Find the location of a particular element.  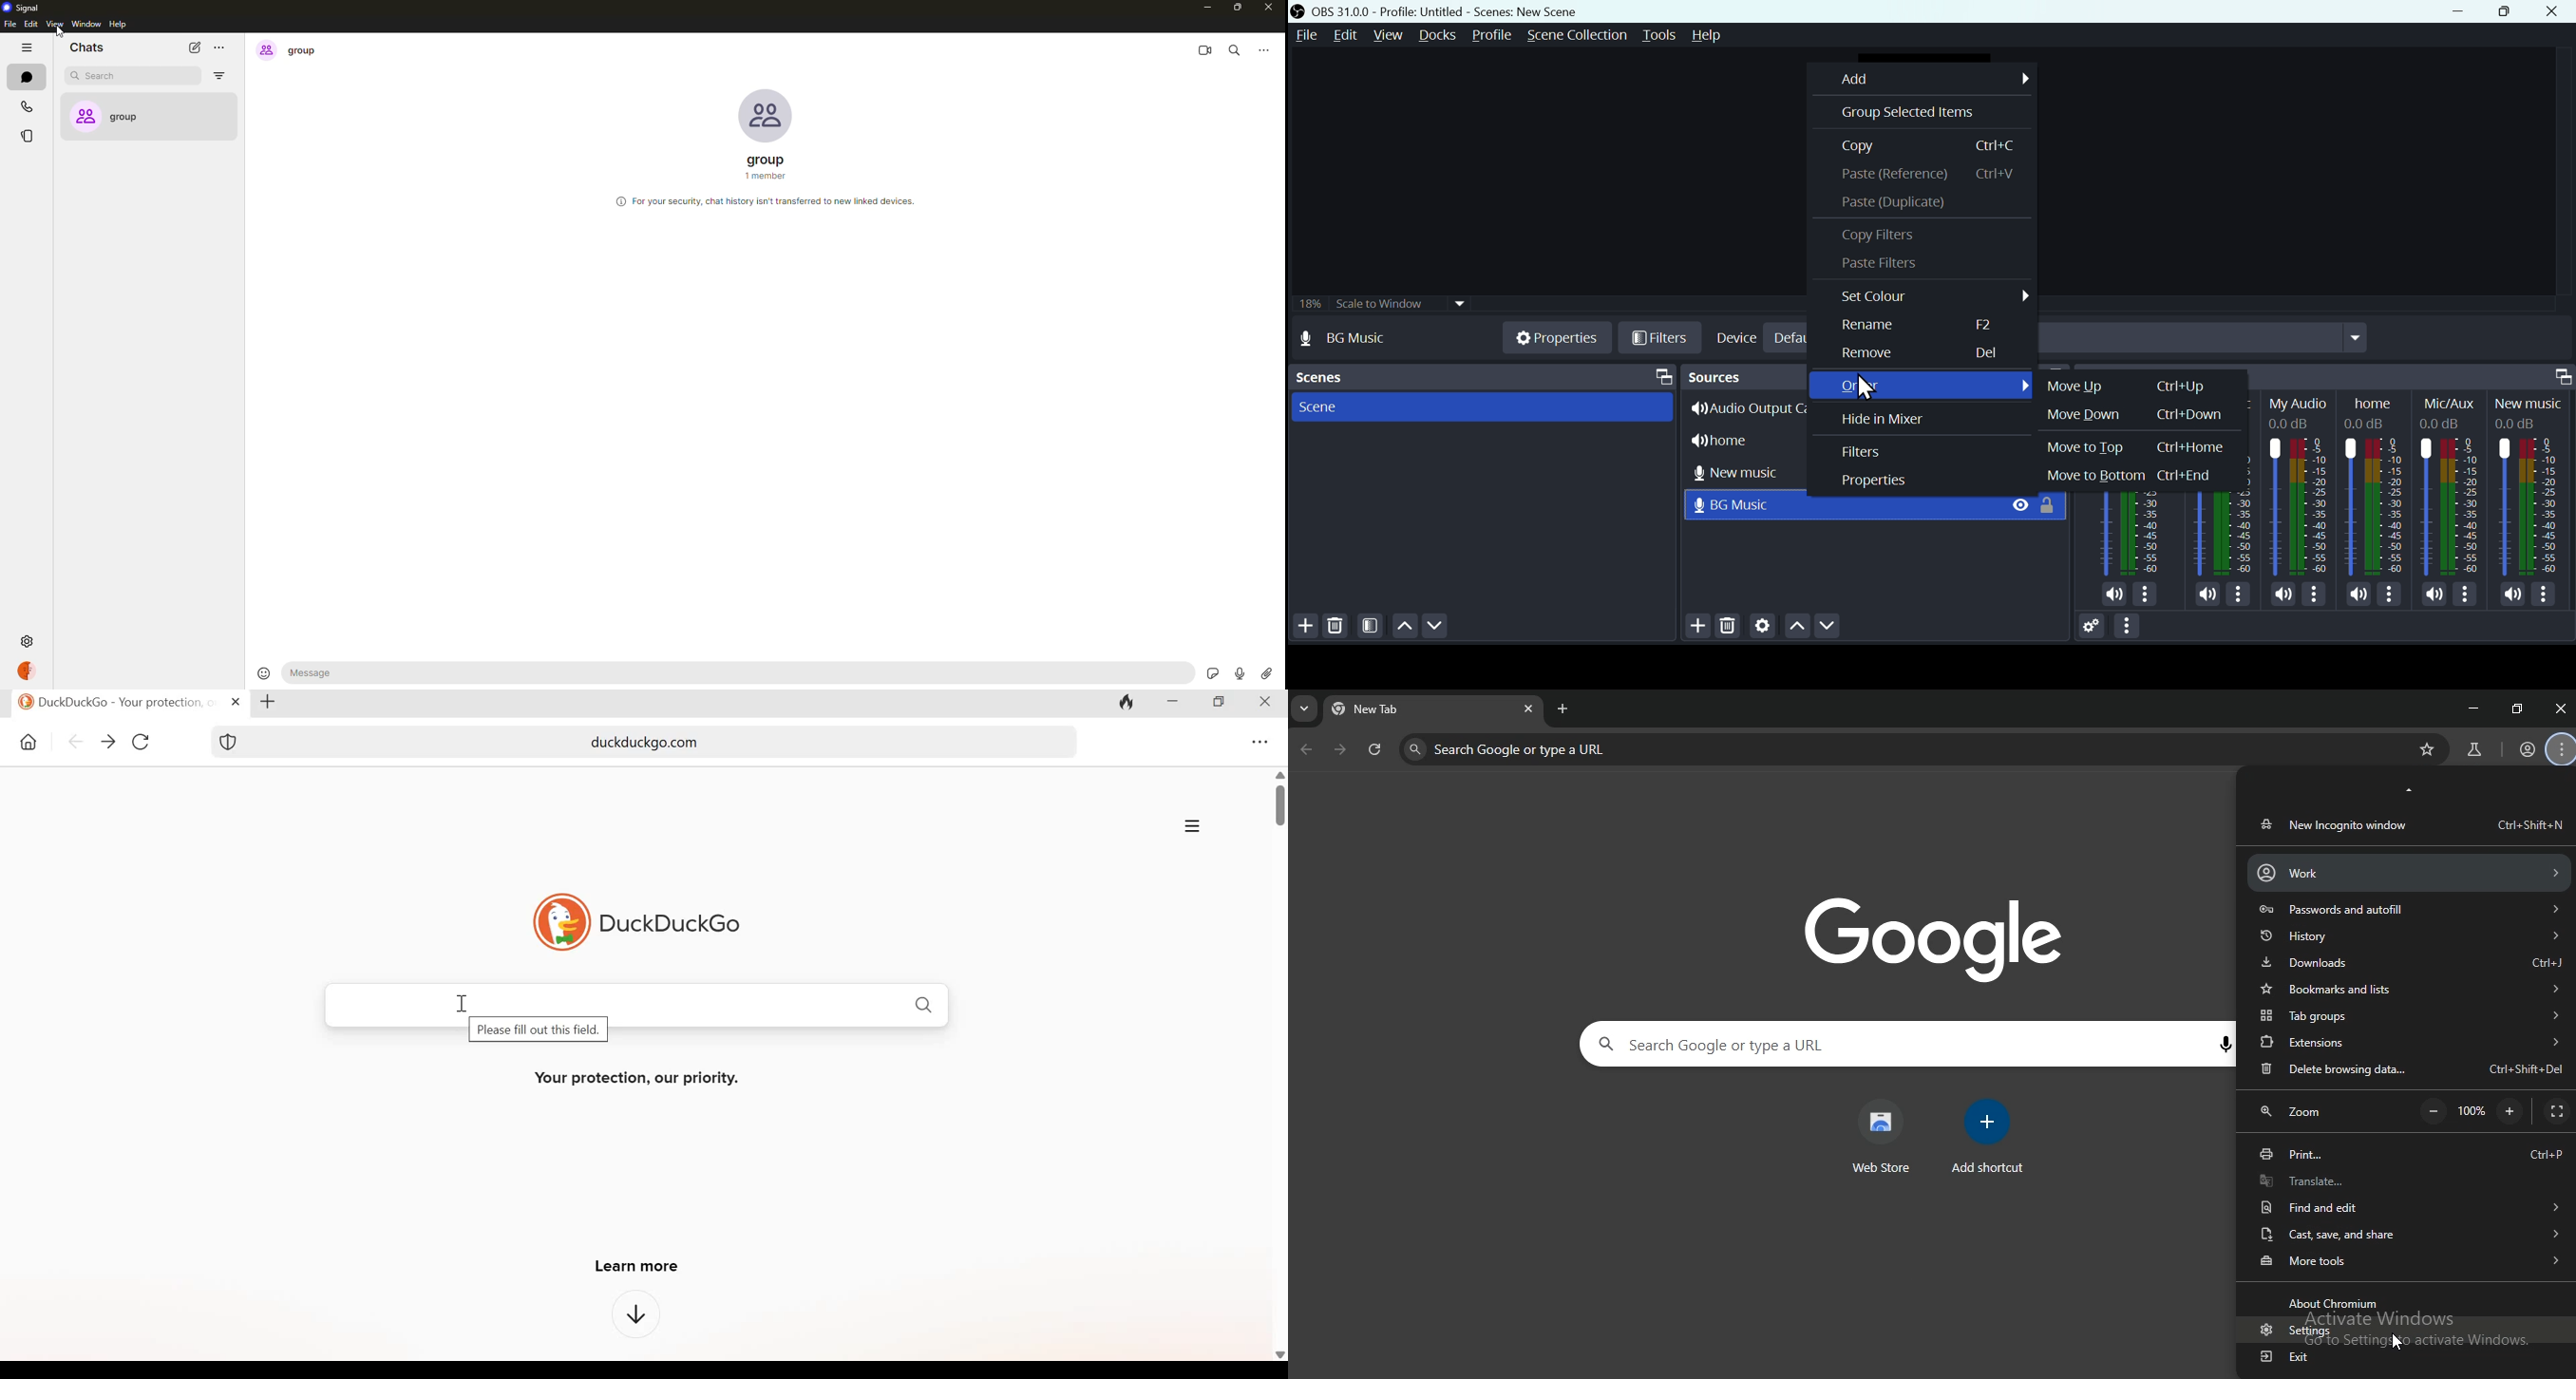

Filter is located at coordinates (1659, 337).